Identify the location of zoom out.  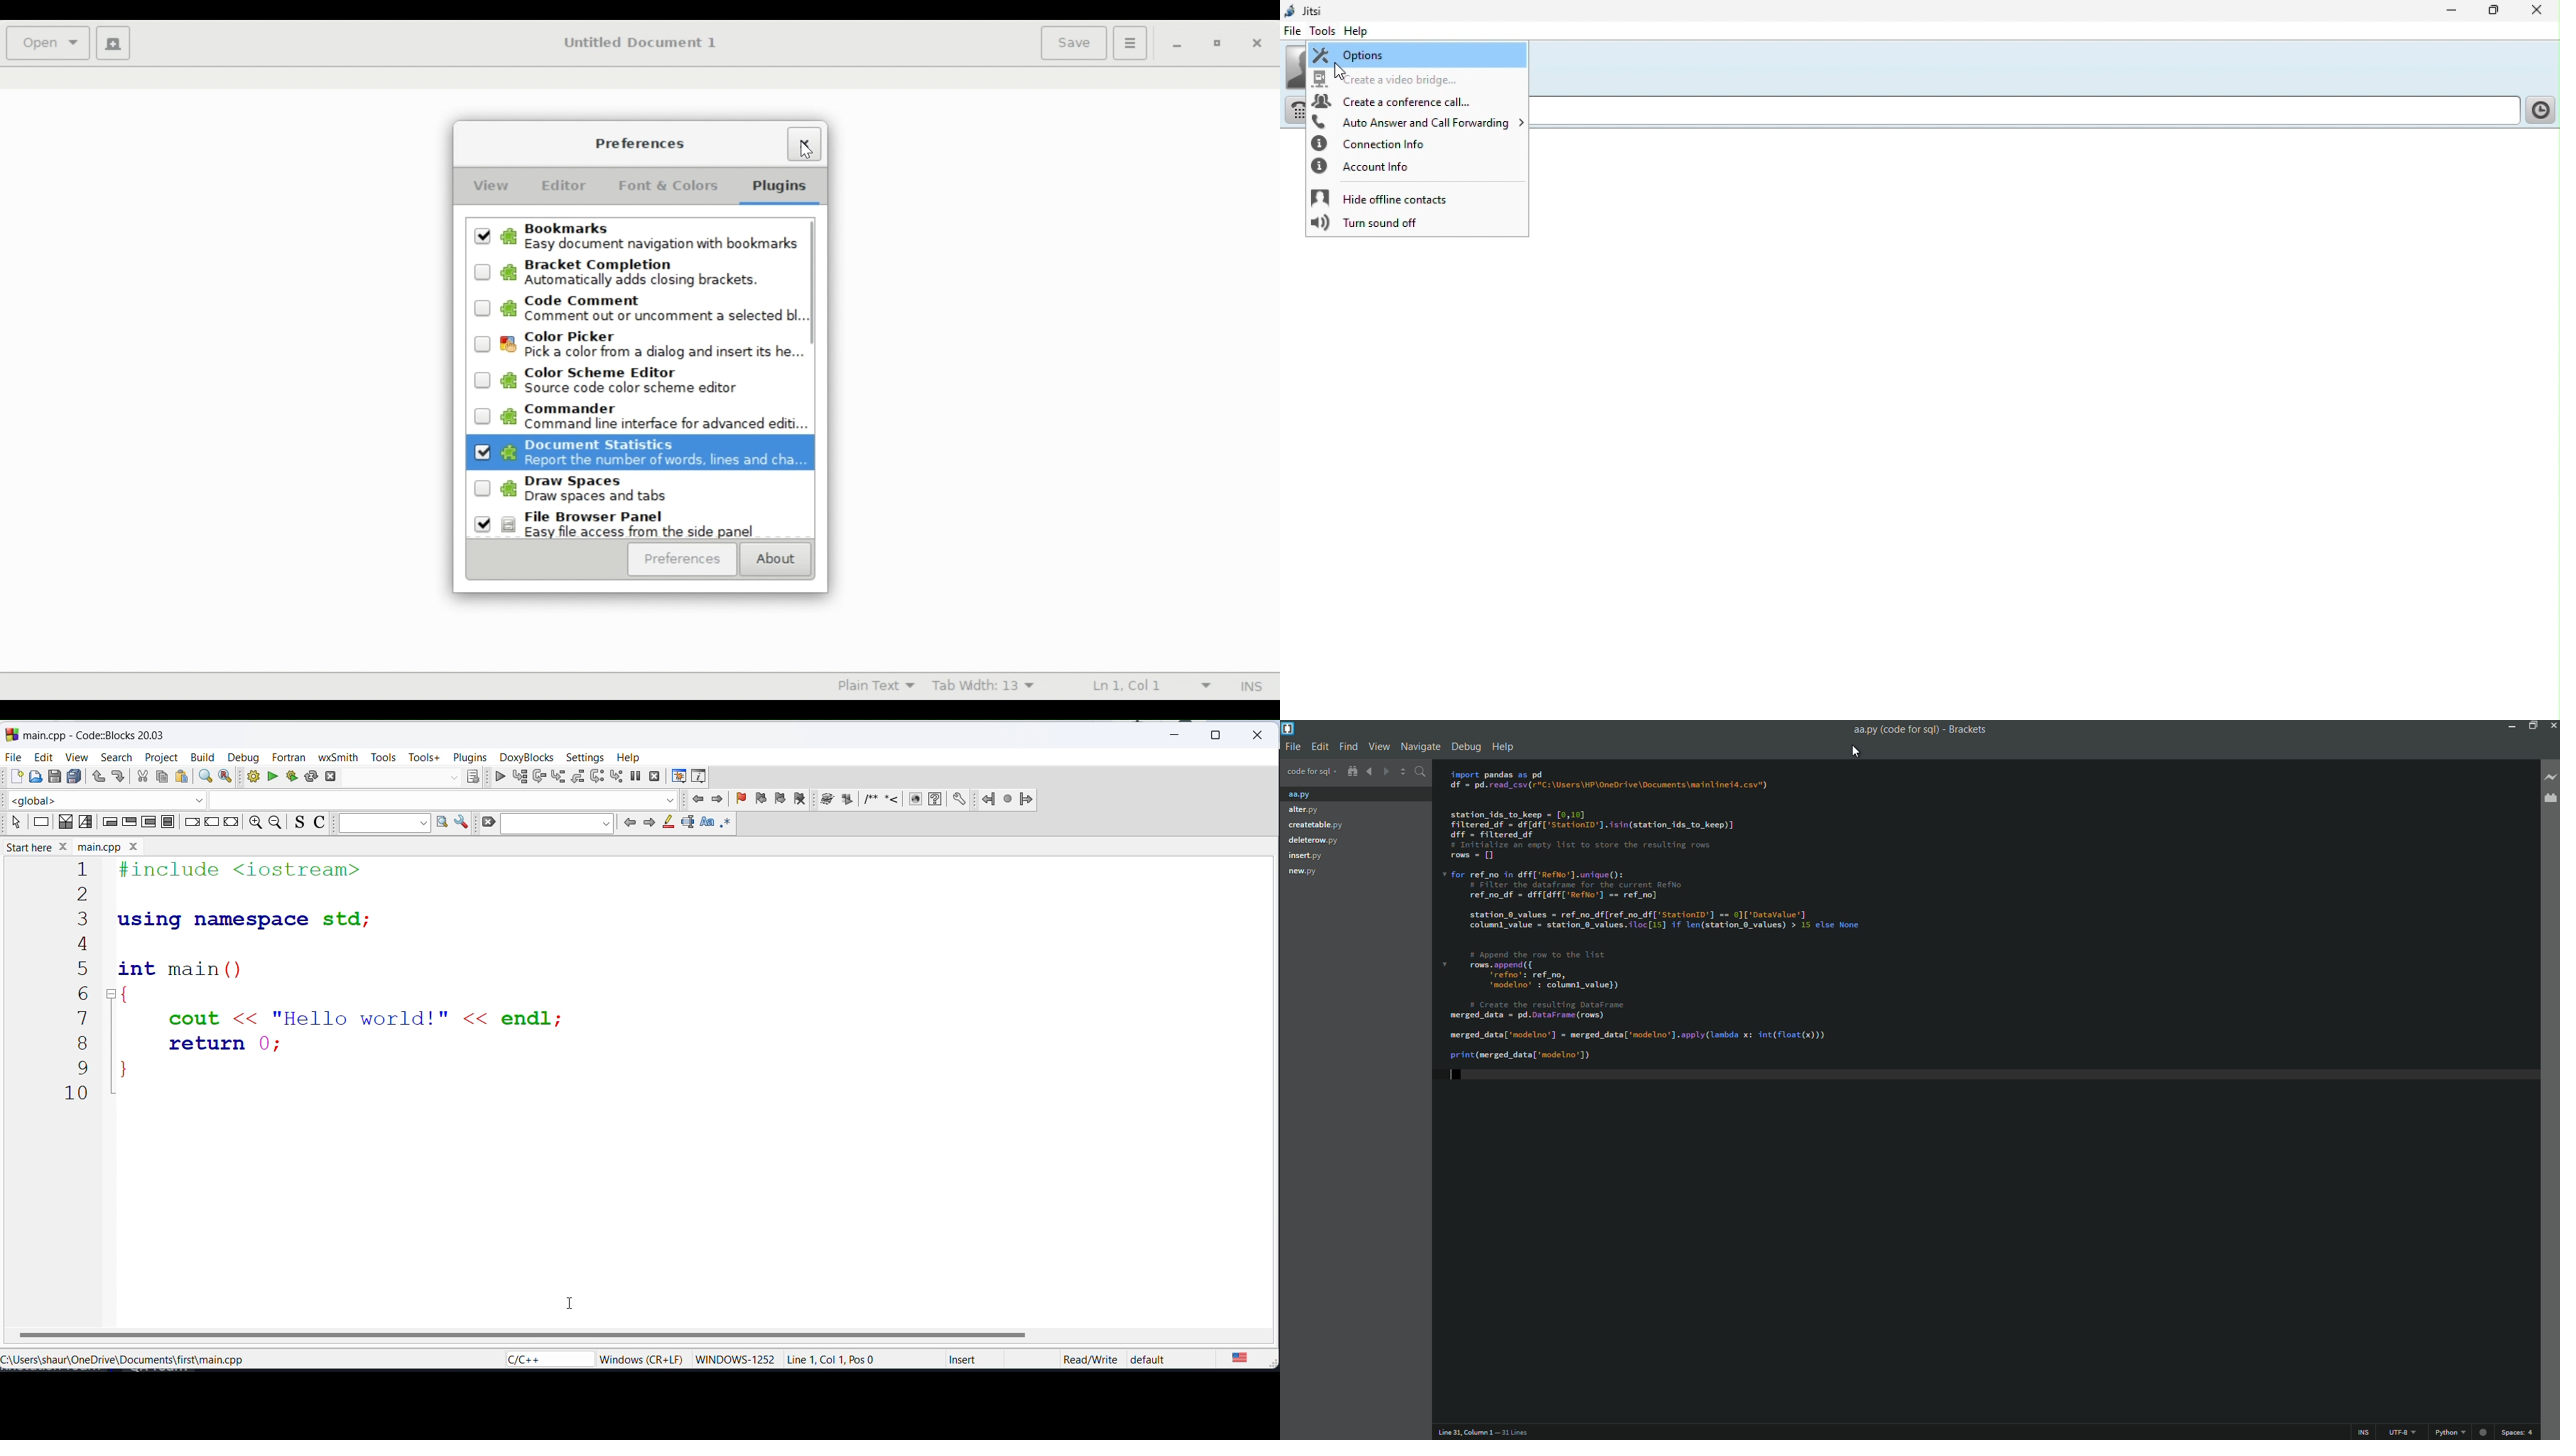
(273, 824).